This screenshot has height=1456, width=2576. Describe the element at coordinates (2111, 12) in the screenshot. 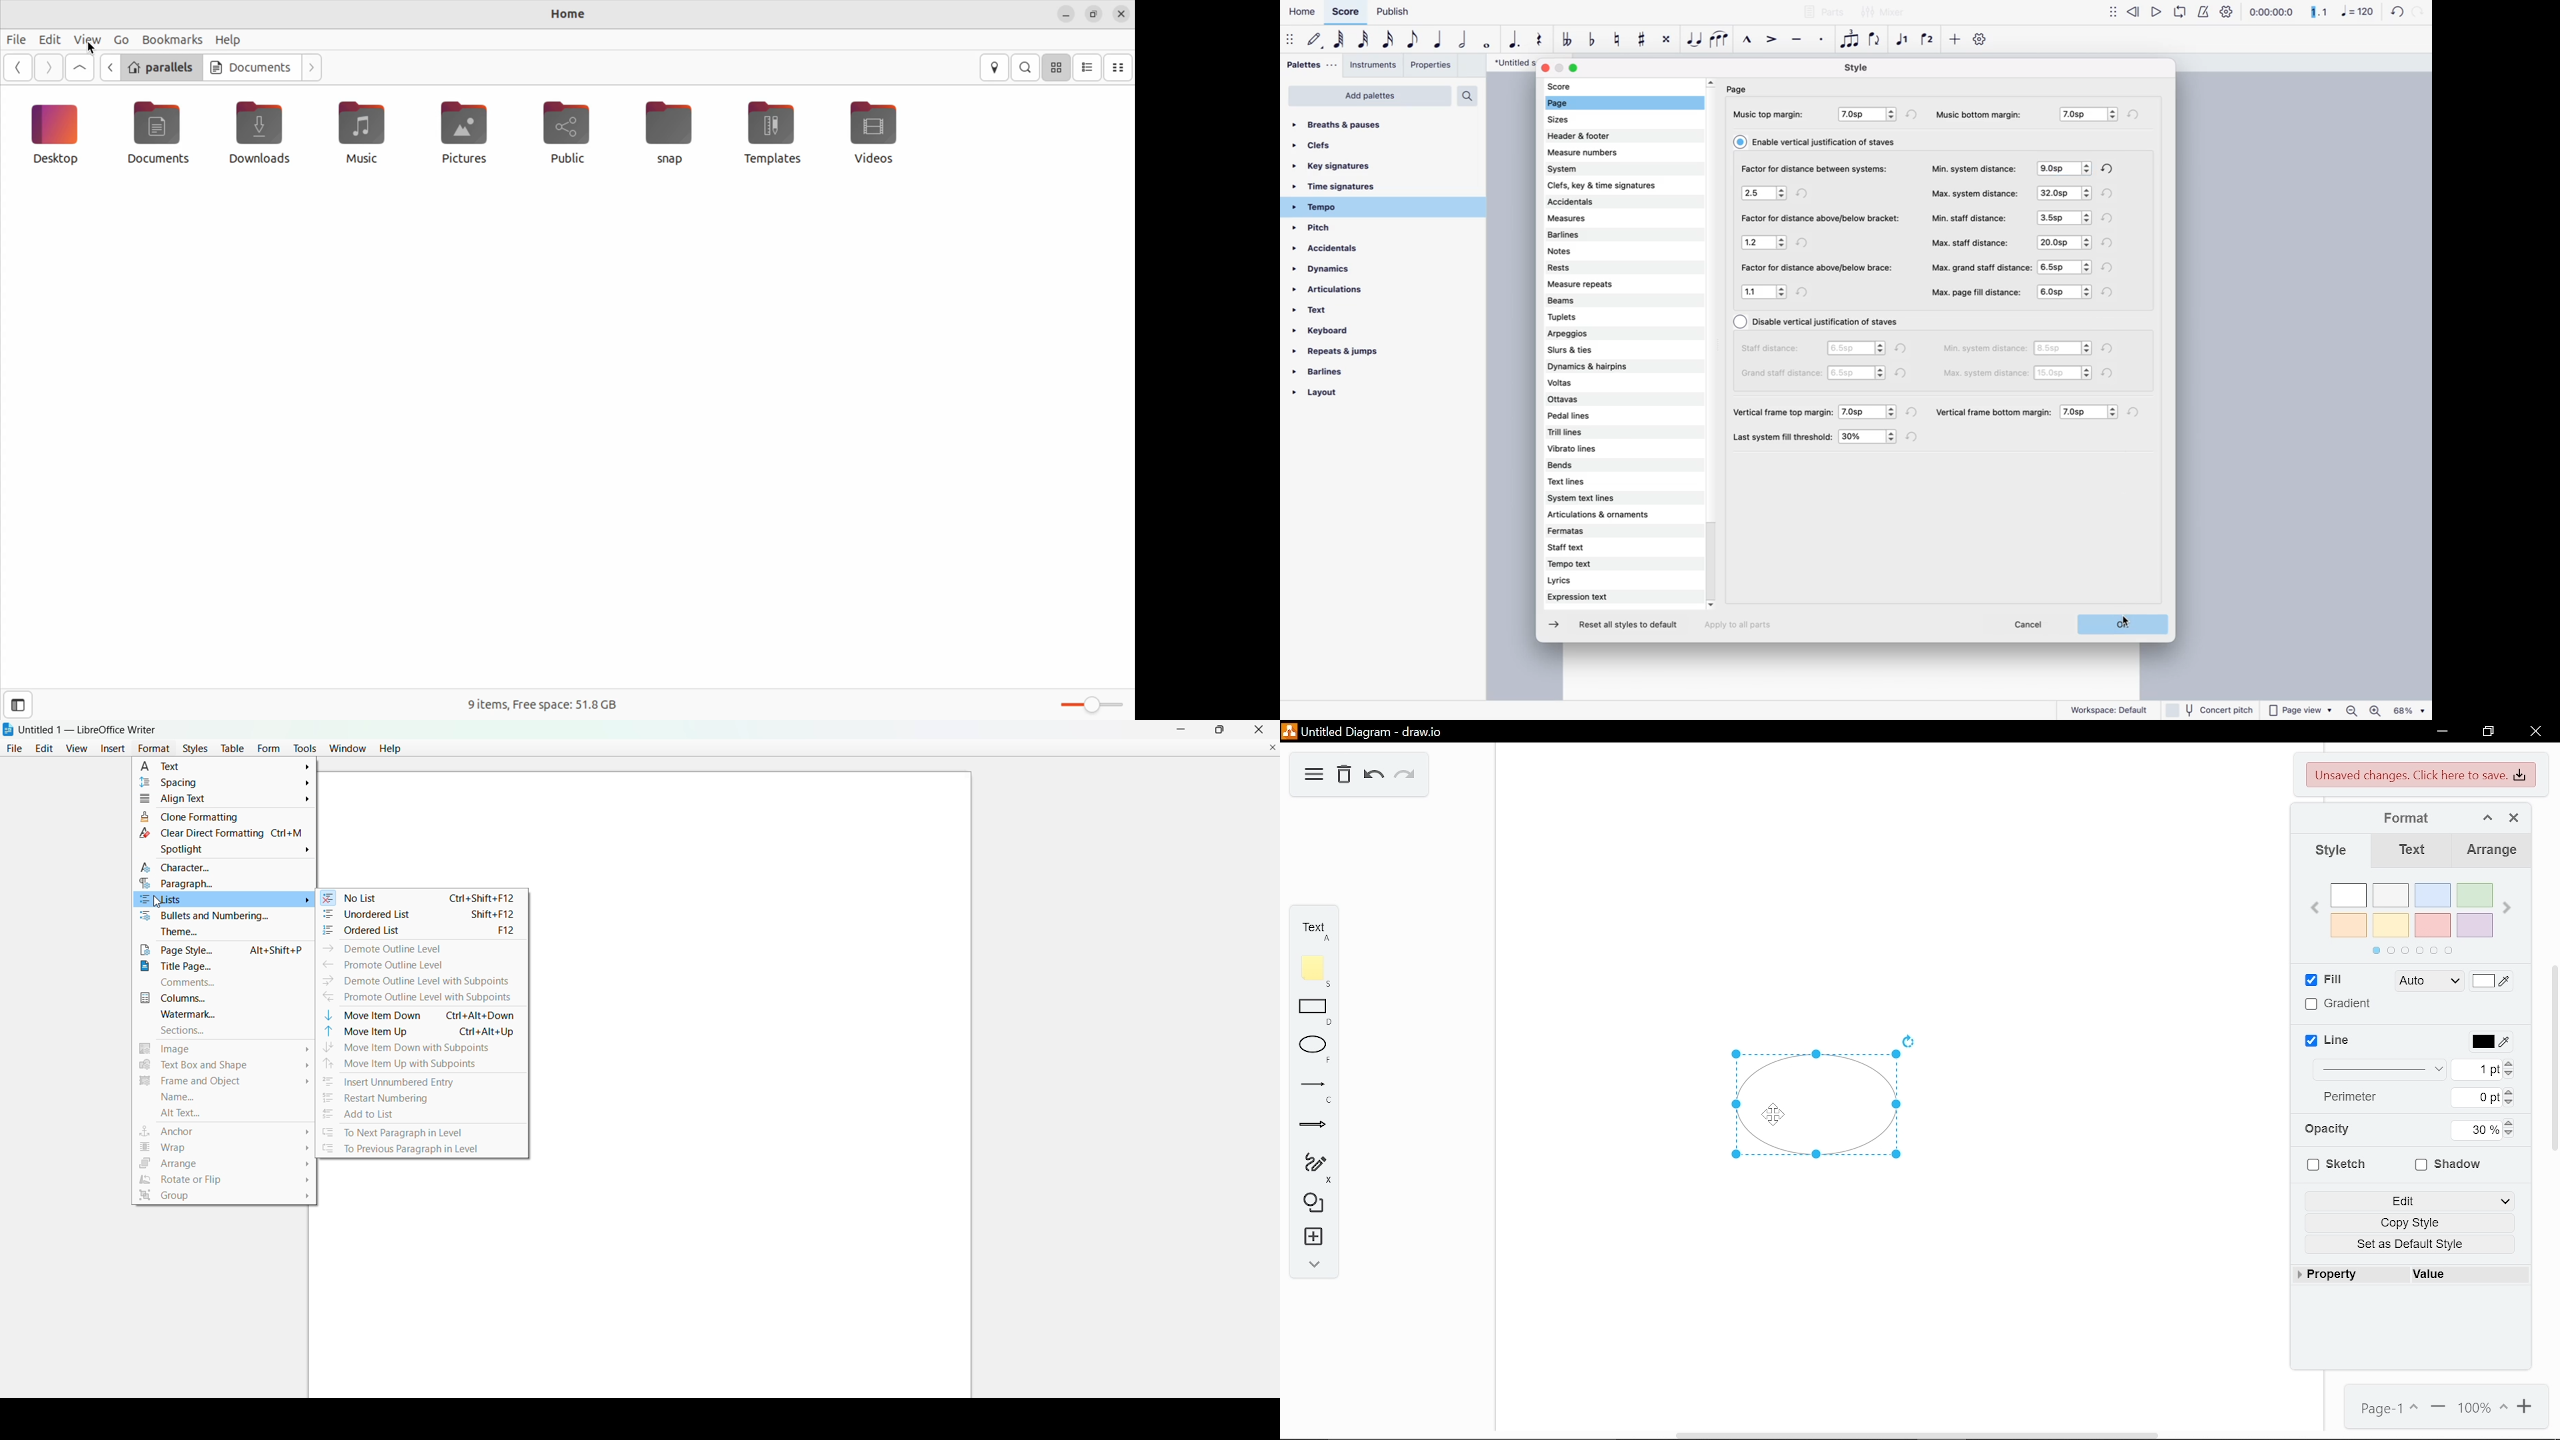

I see `More` at that location.